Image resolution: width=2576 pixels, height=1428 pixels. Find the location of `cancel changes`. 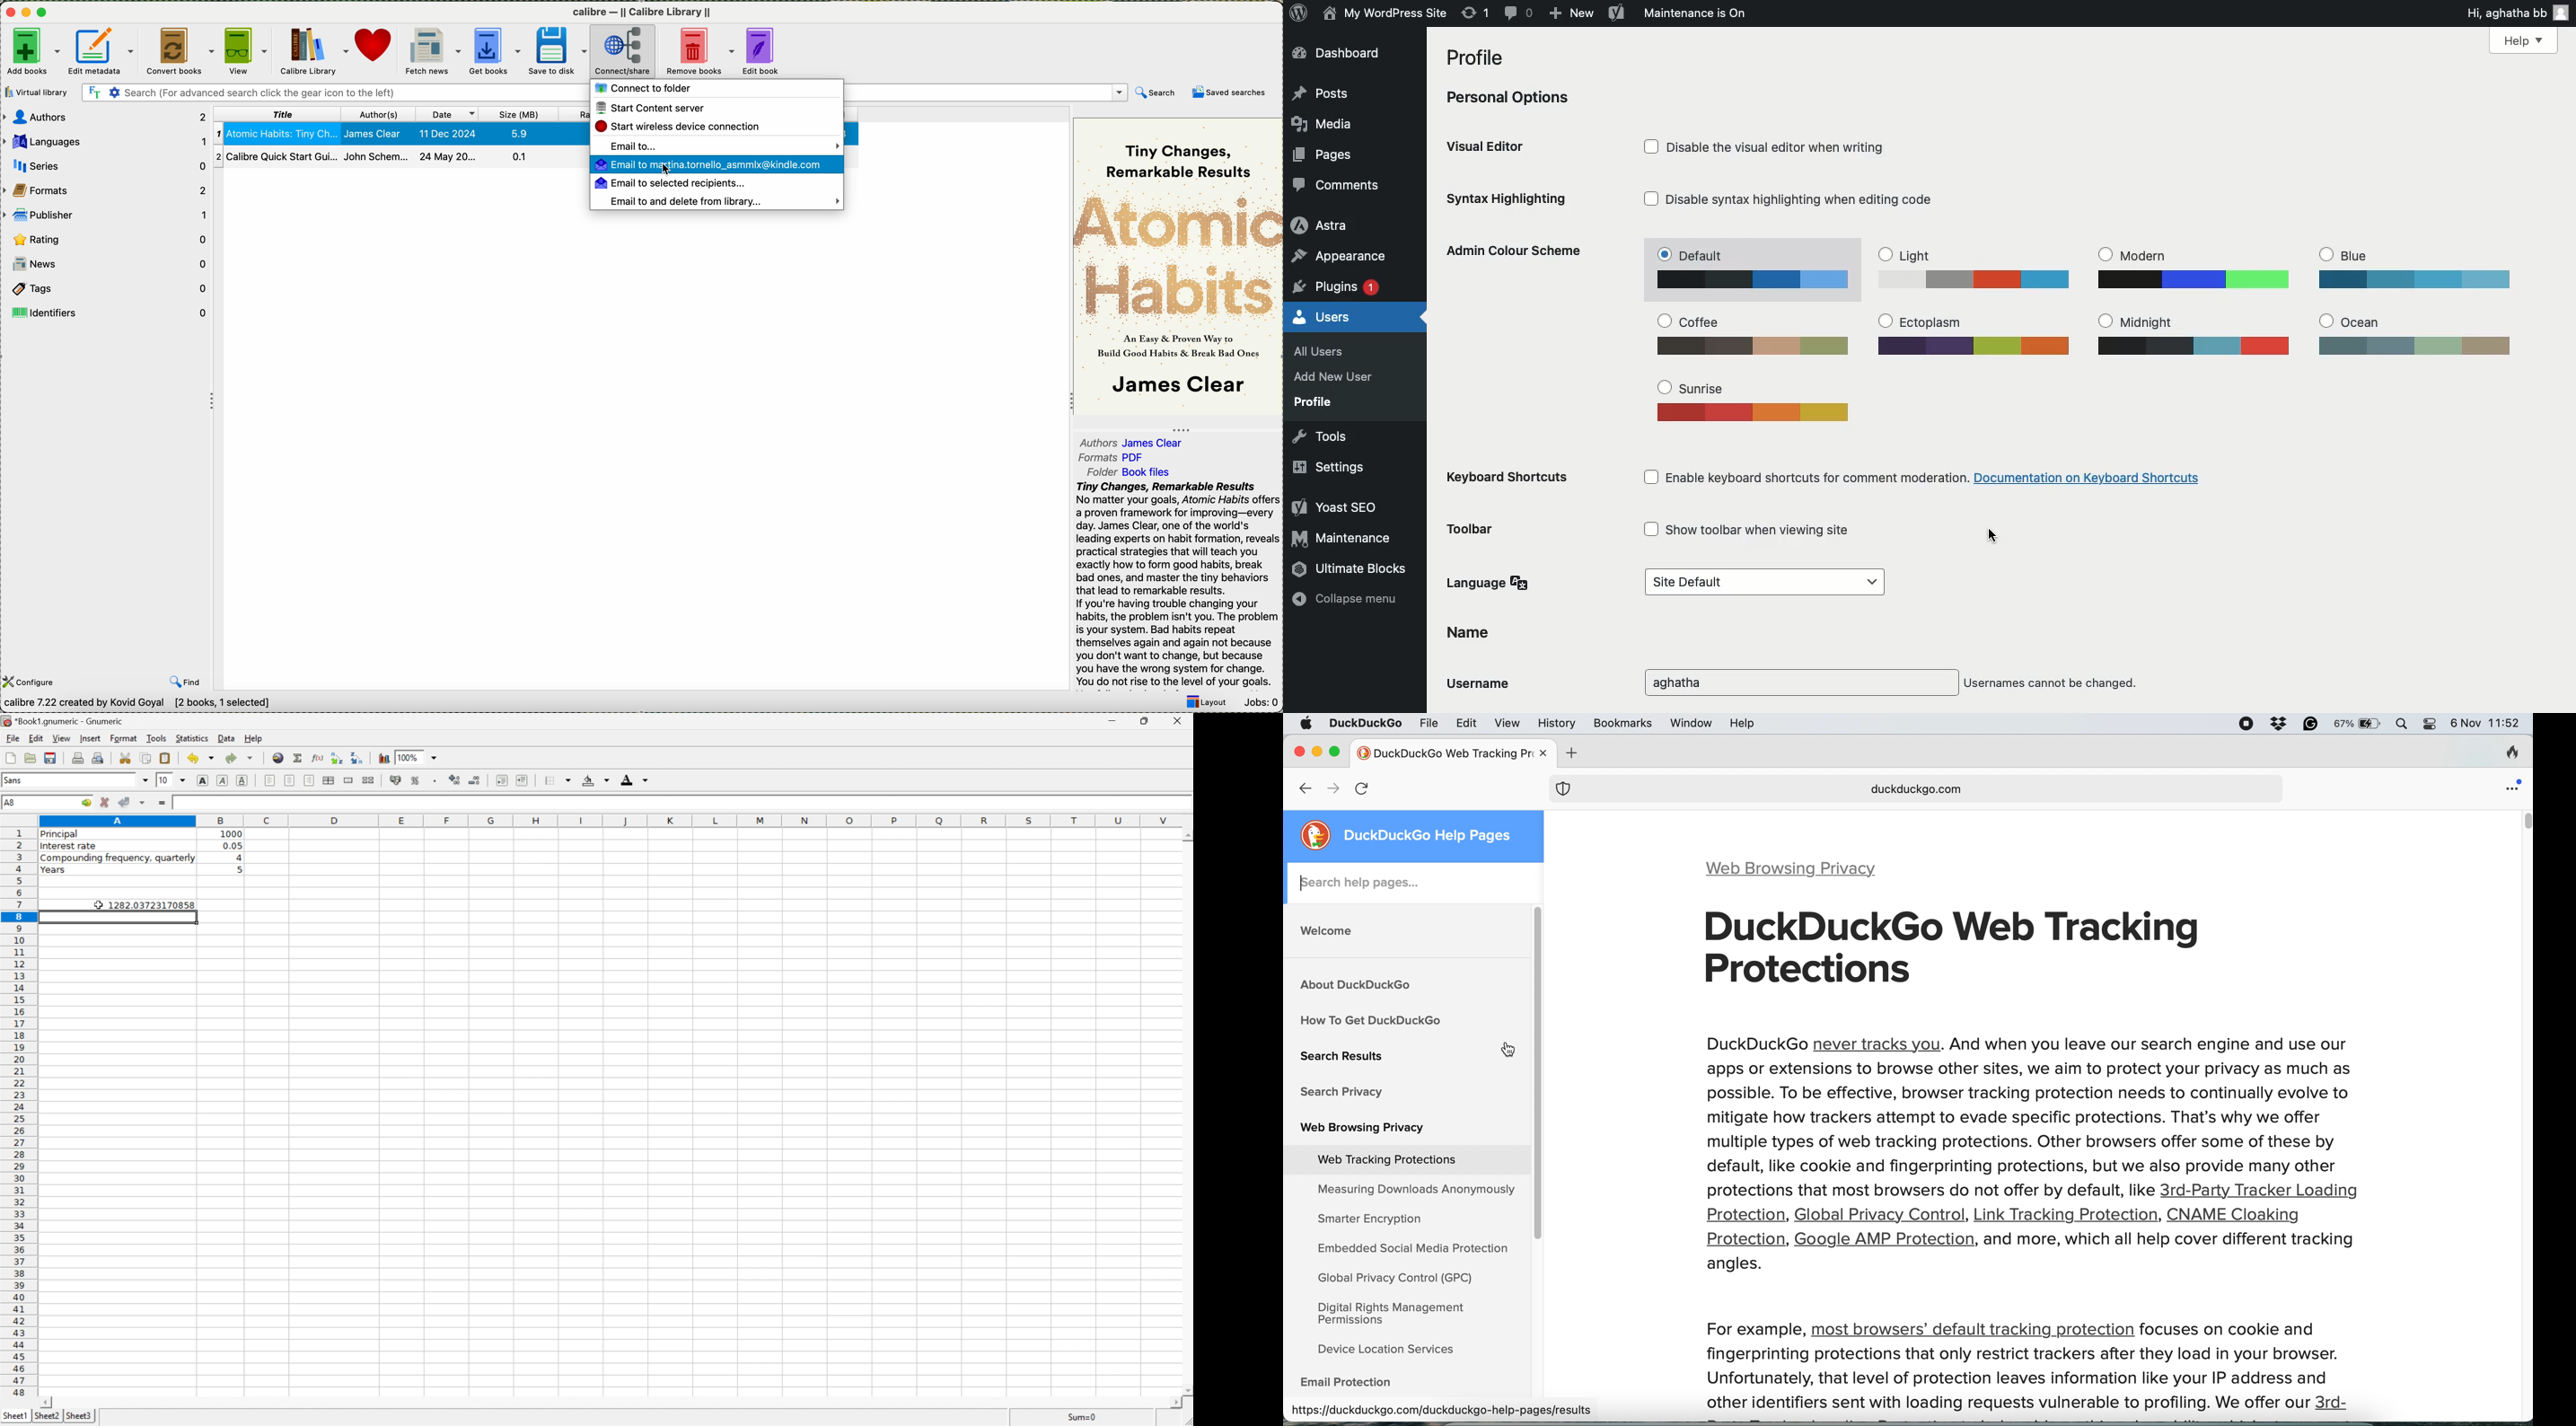

cancel changes is located at coordinates (105, 802).